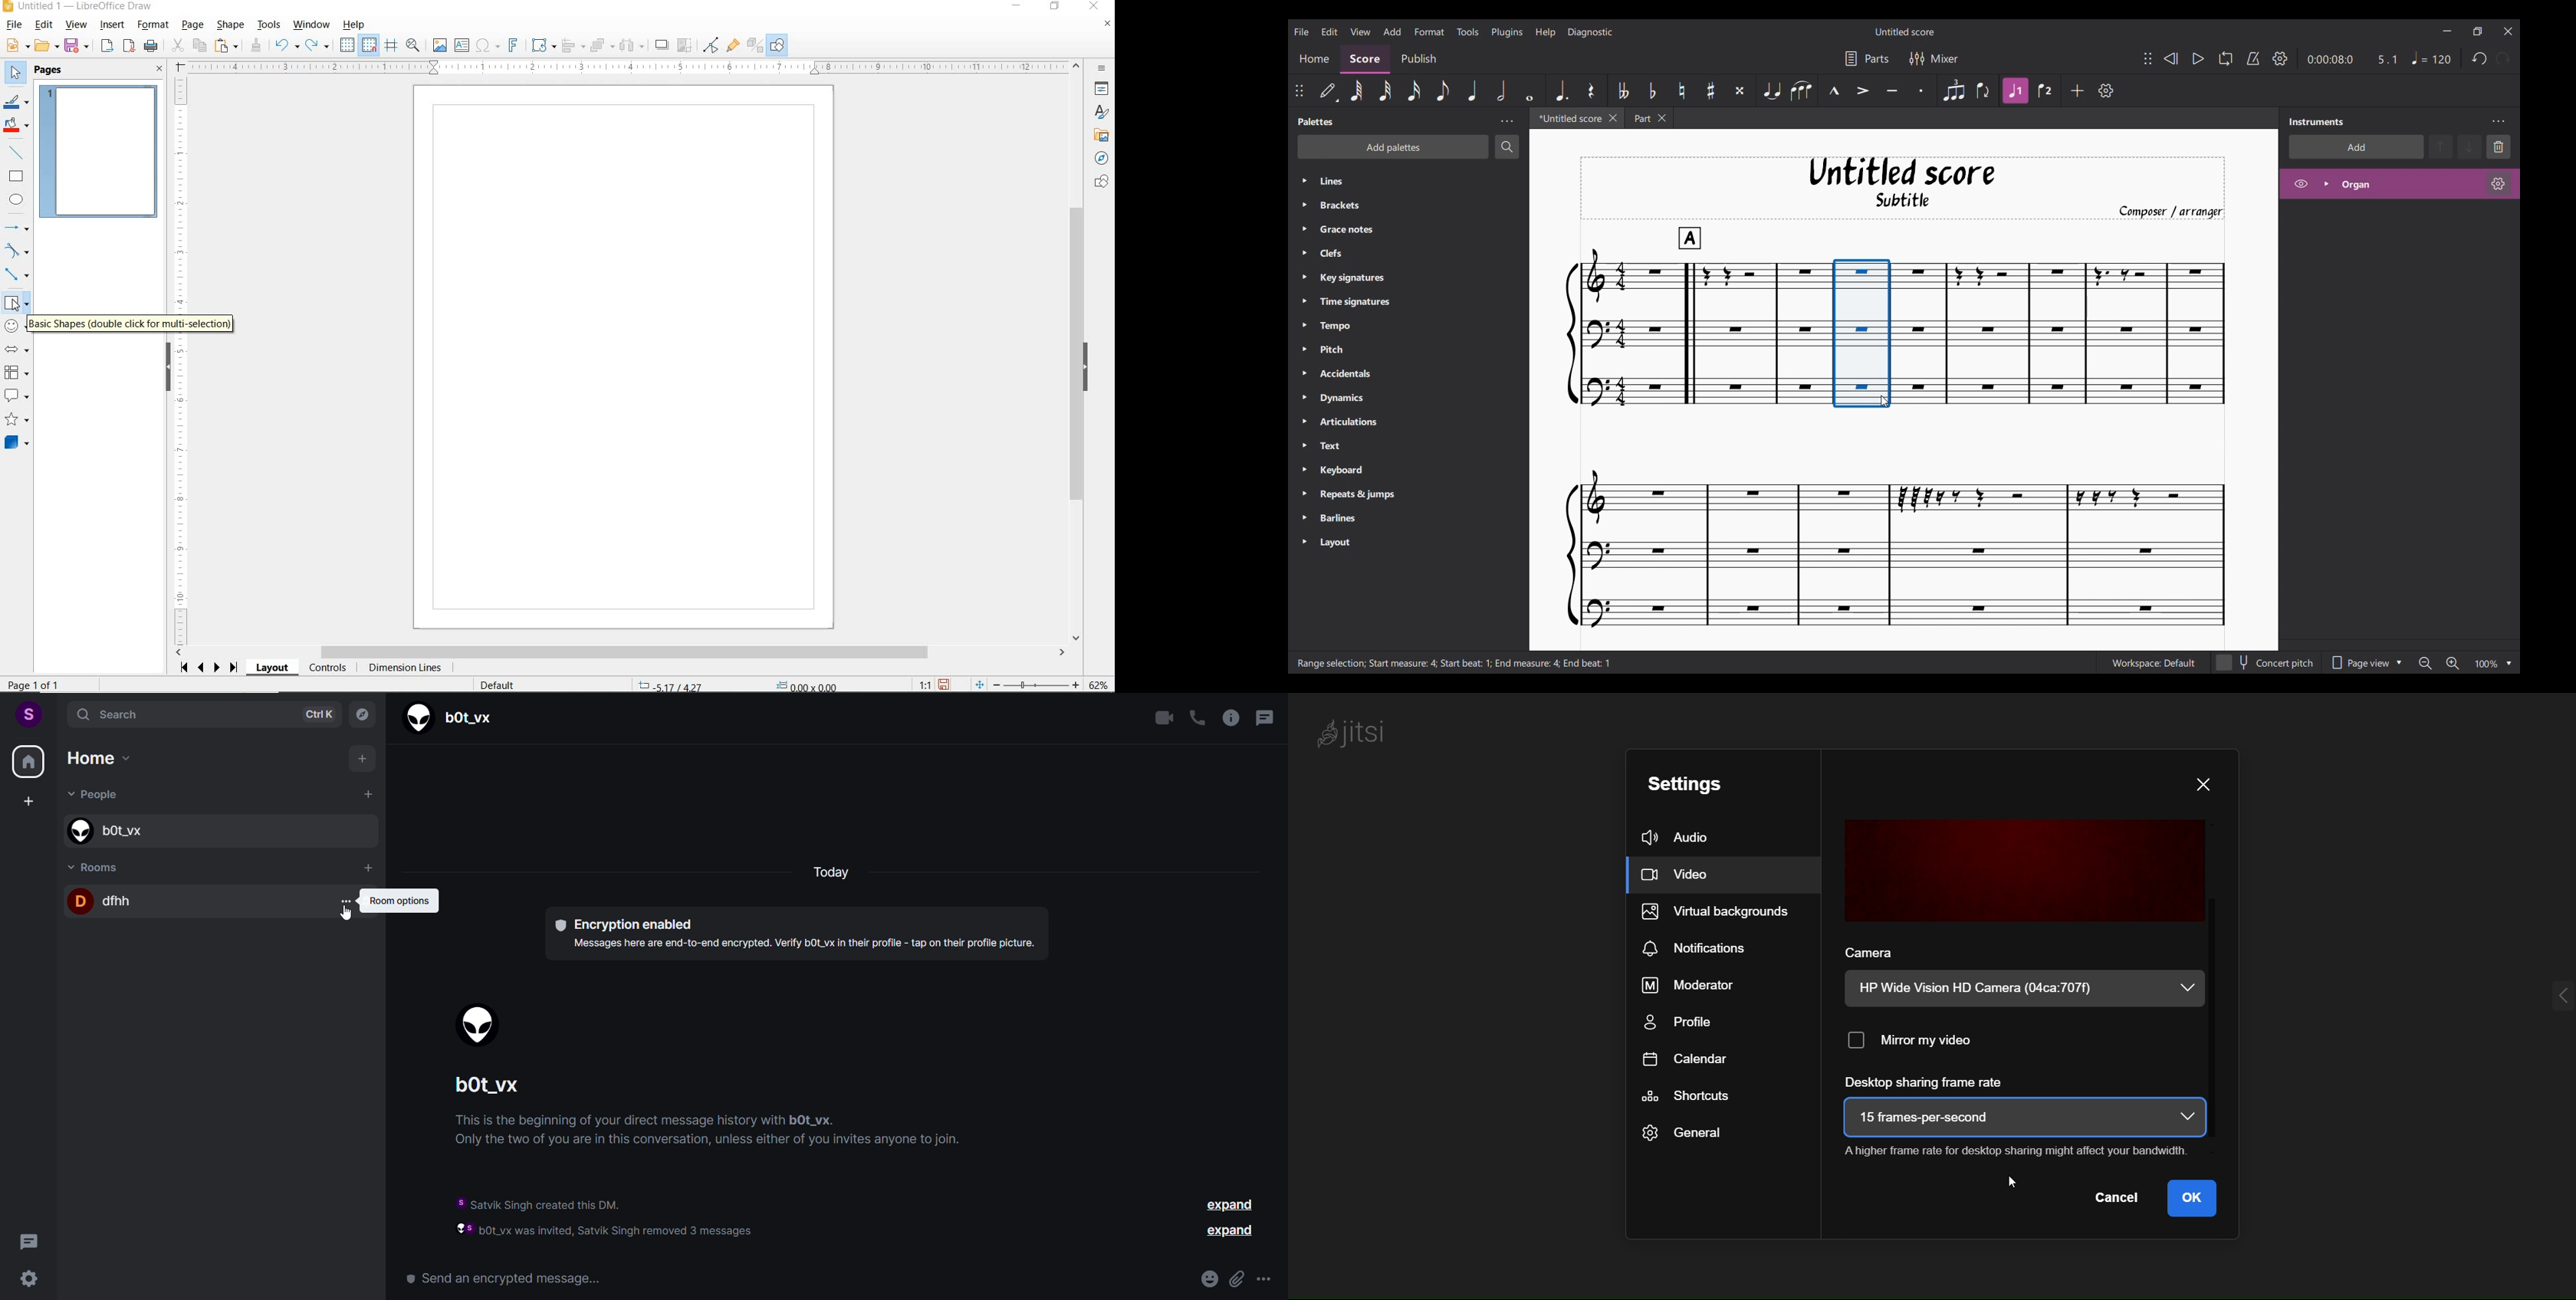  I want to click on SELECT, so click(14, 75).